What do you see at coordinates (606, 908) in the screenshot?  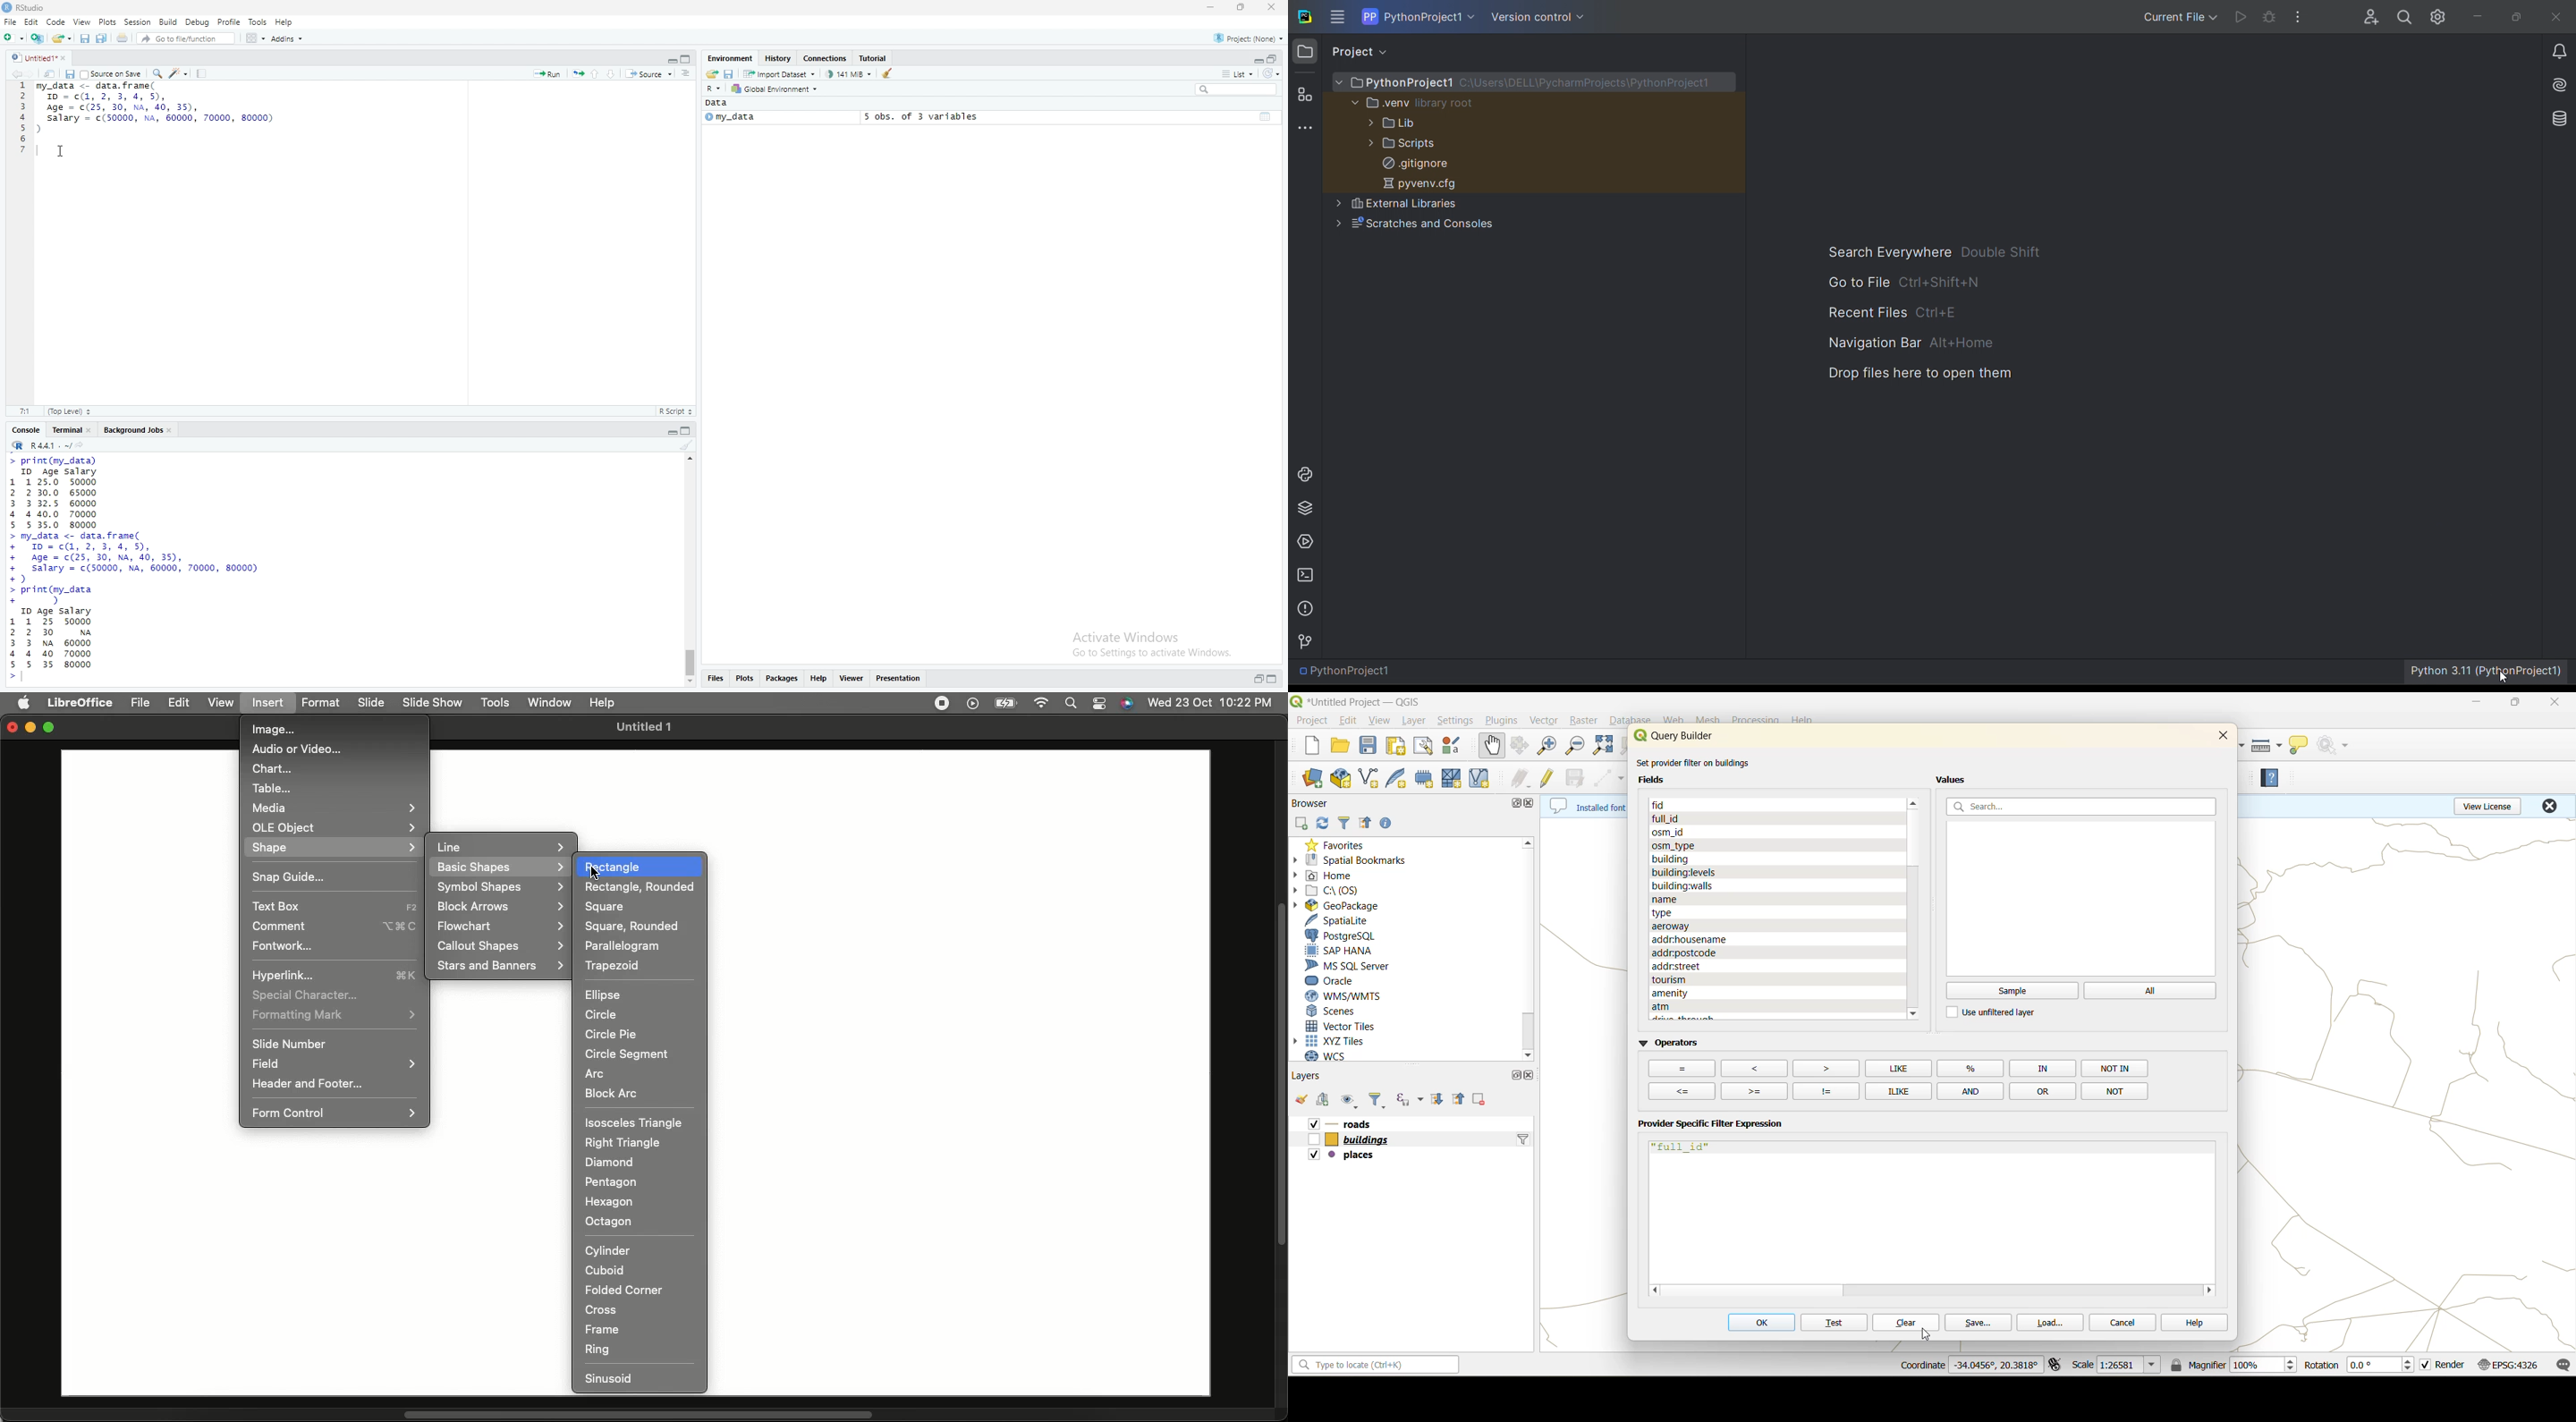 I see `Square` at bounding box center [606, 908].